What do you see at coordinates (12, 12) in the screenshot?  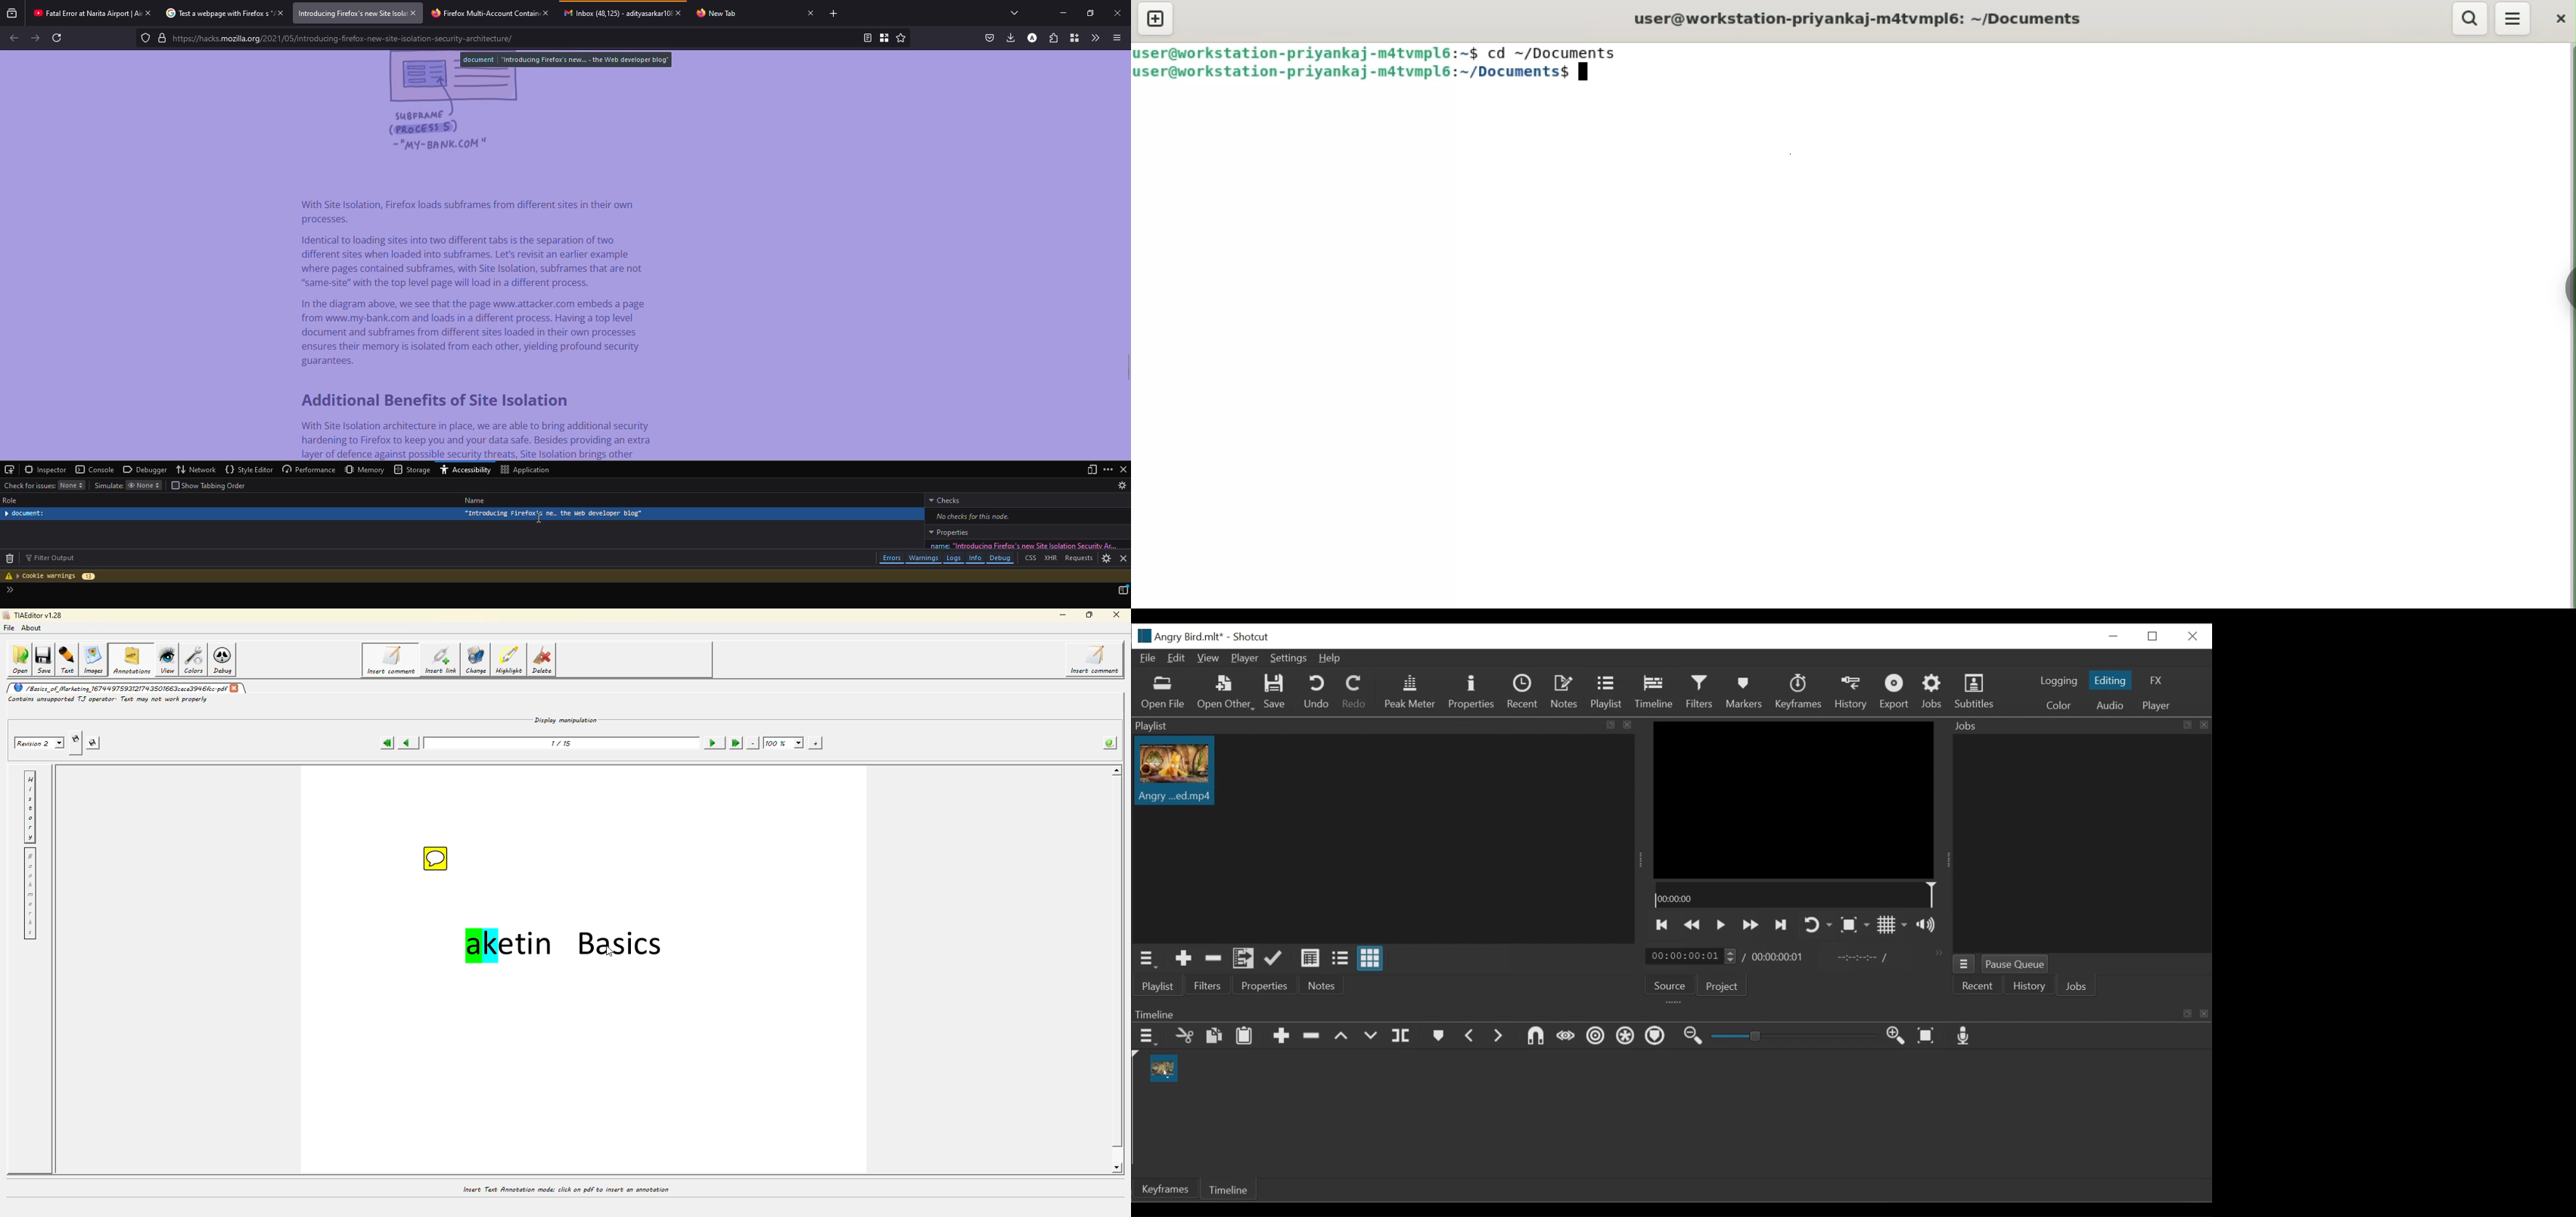 I see `view recent` at bounding box center [12, 12].